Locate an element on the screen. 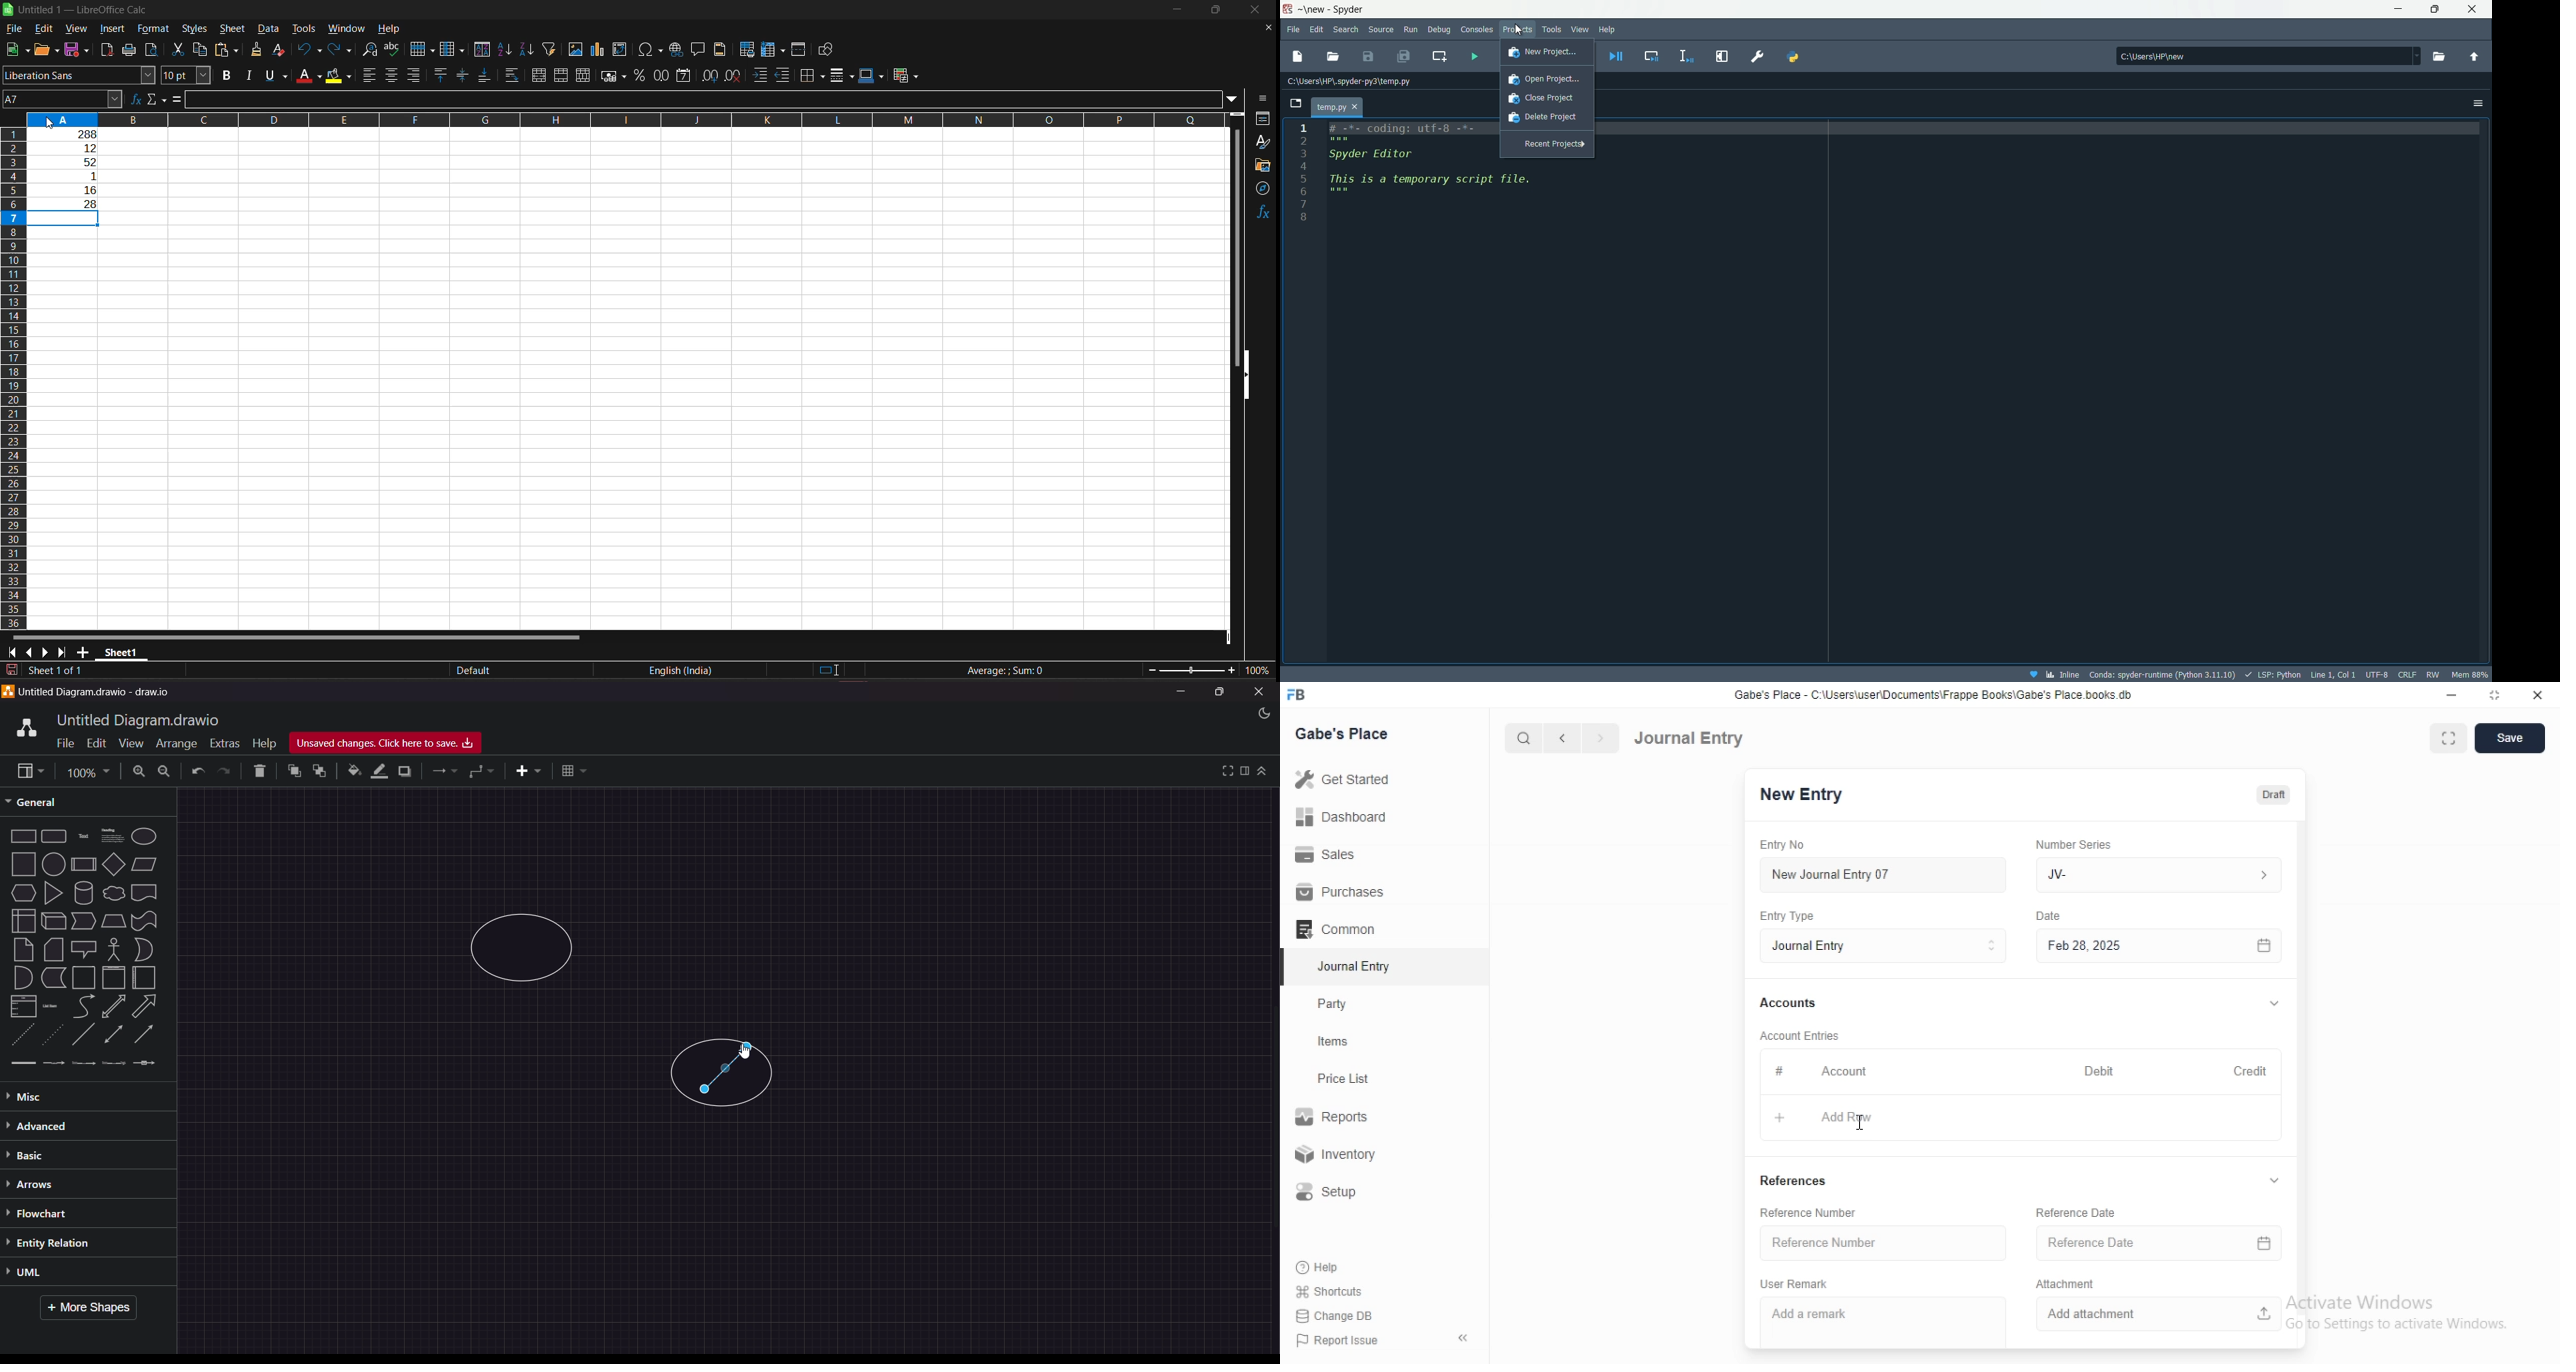 Image resolution: width=2576 pixels, height=1372 pixels. format as number is located at coordinates (662, 76).